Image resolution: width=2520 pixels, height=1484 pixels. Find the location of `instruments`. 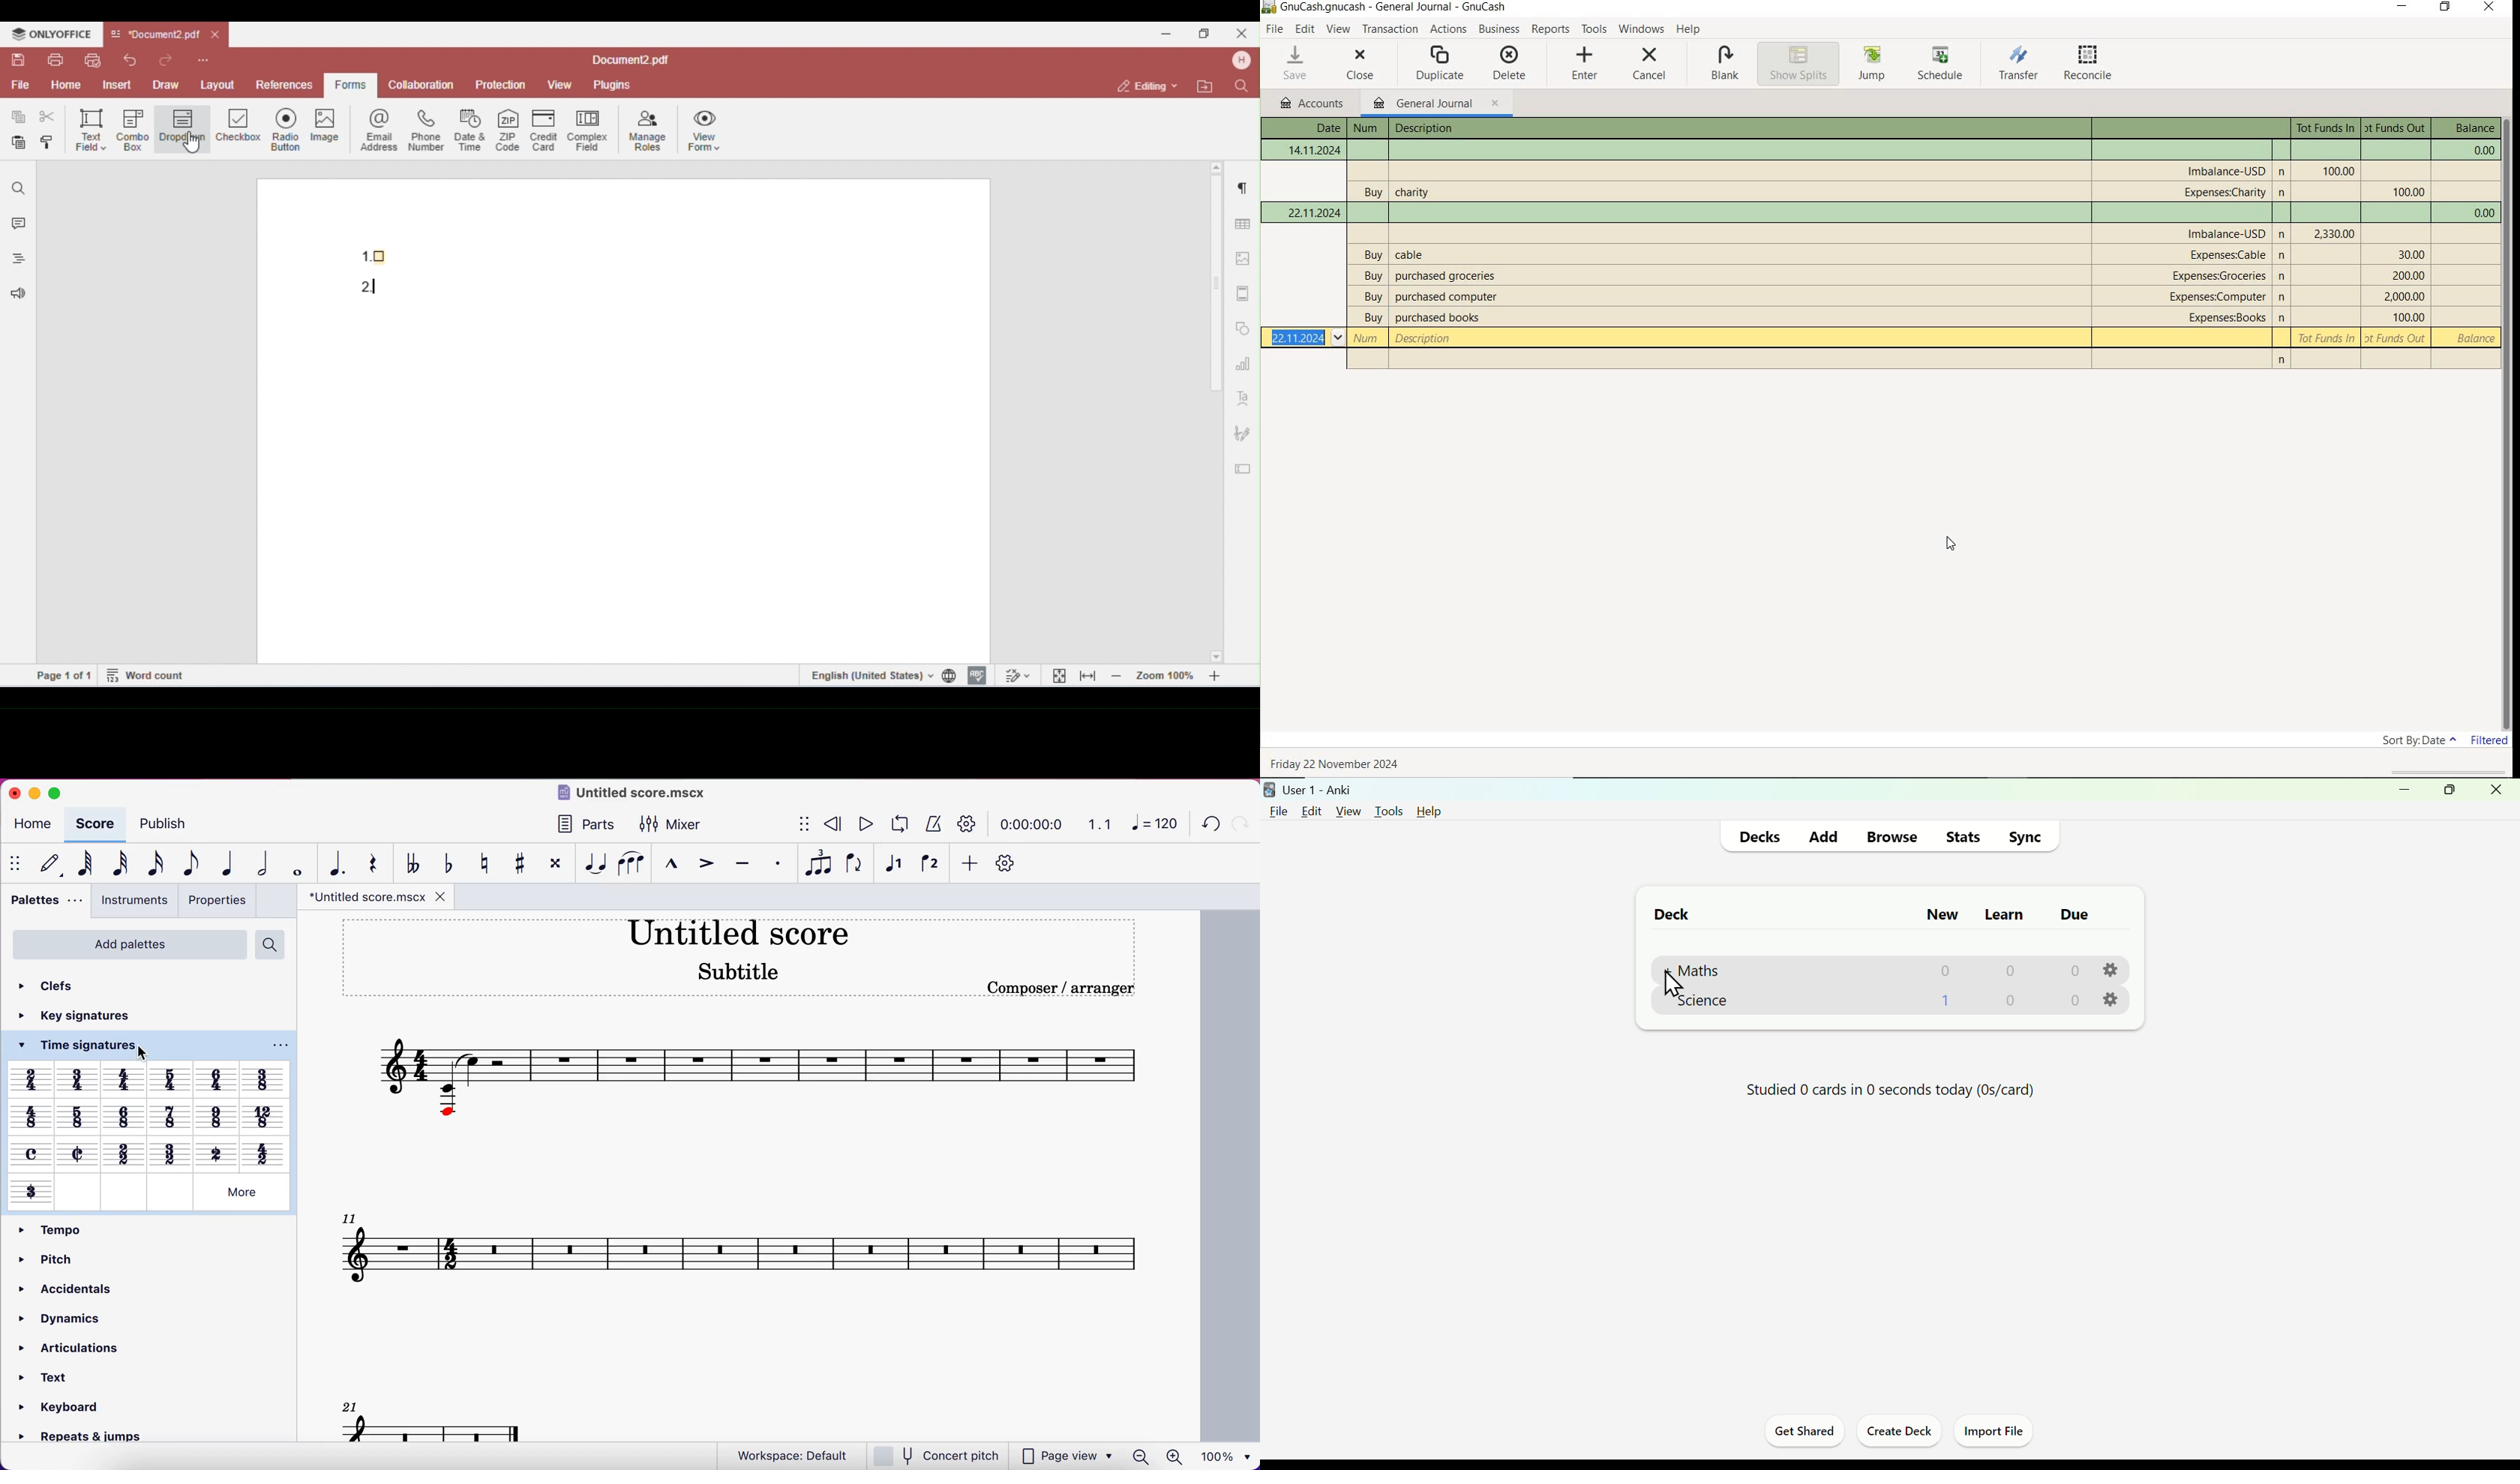

instruments is located at coordinates (130, 902).